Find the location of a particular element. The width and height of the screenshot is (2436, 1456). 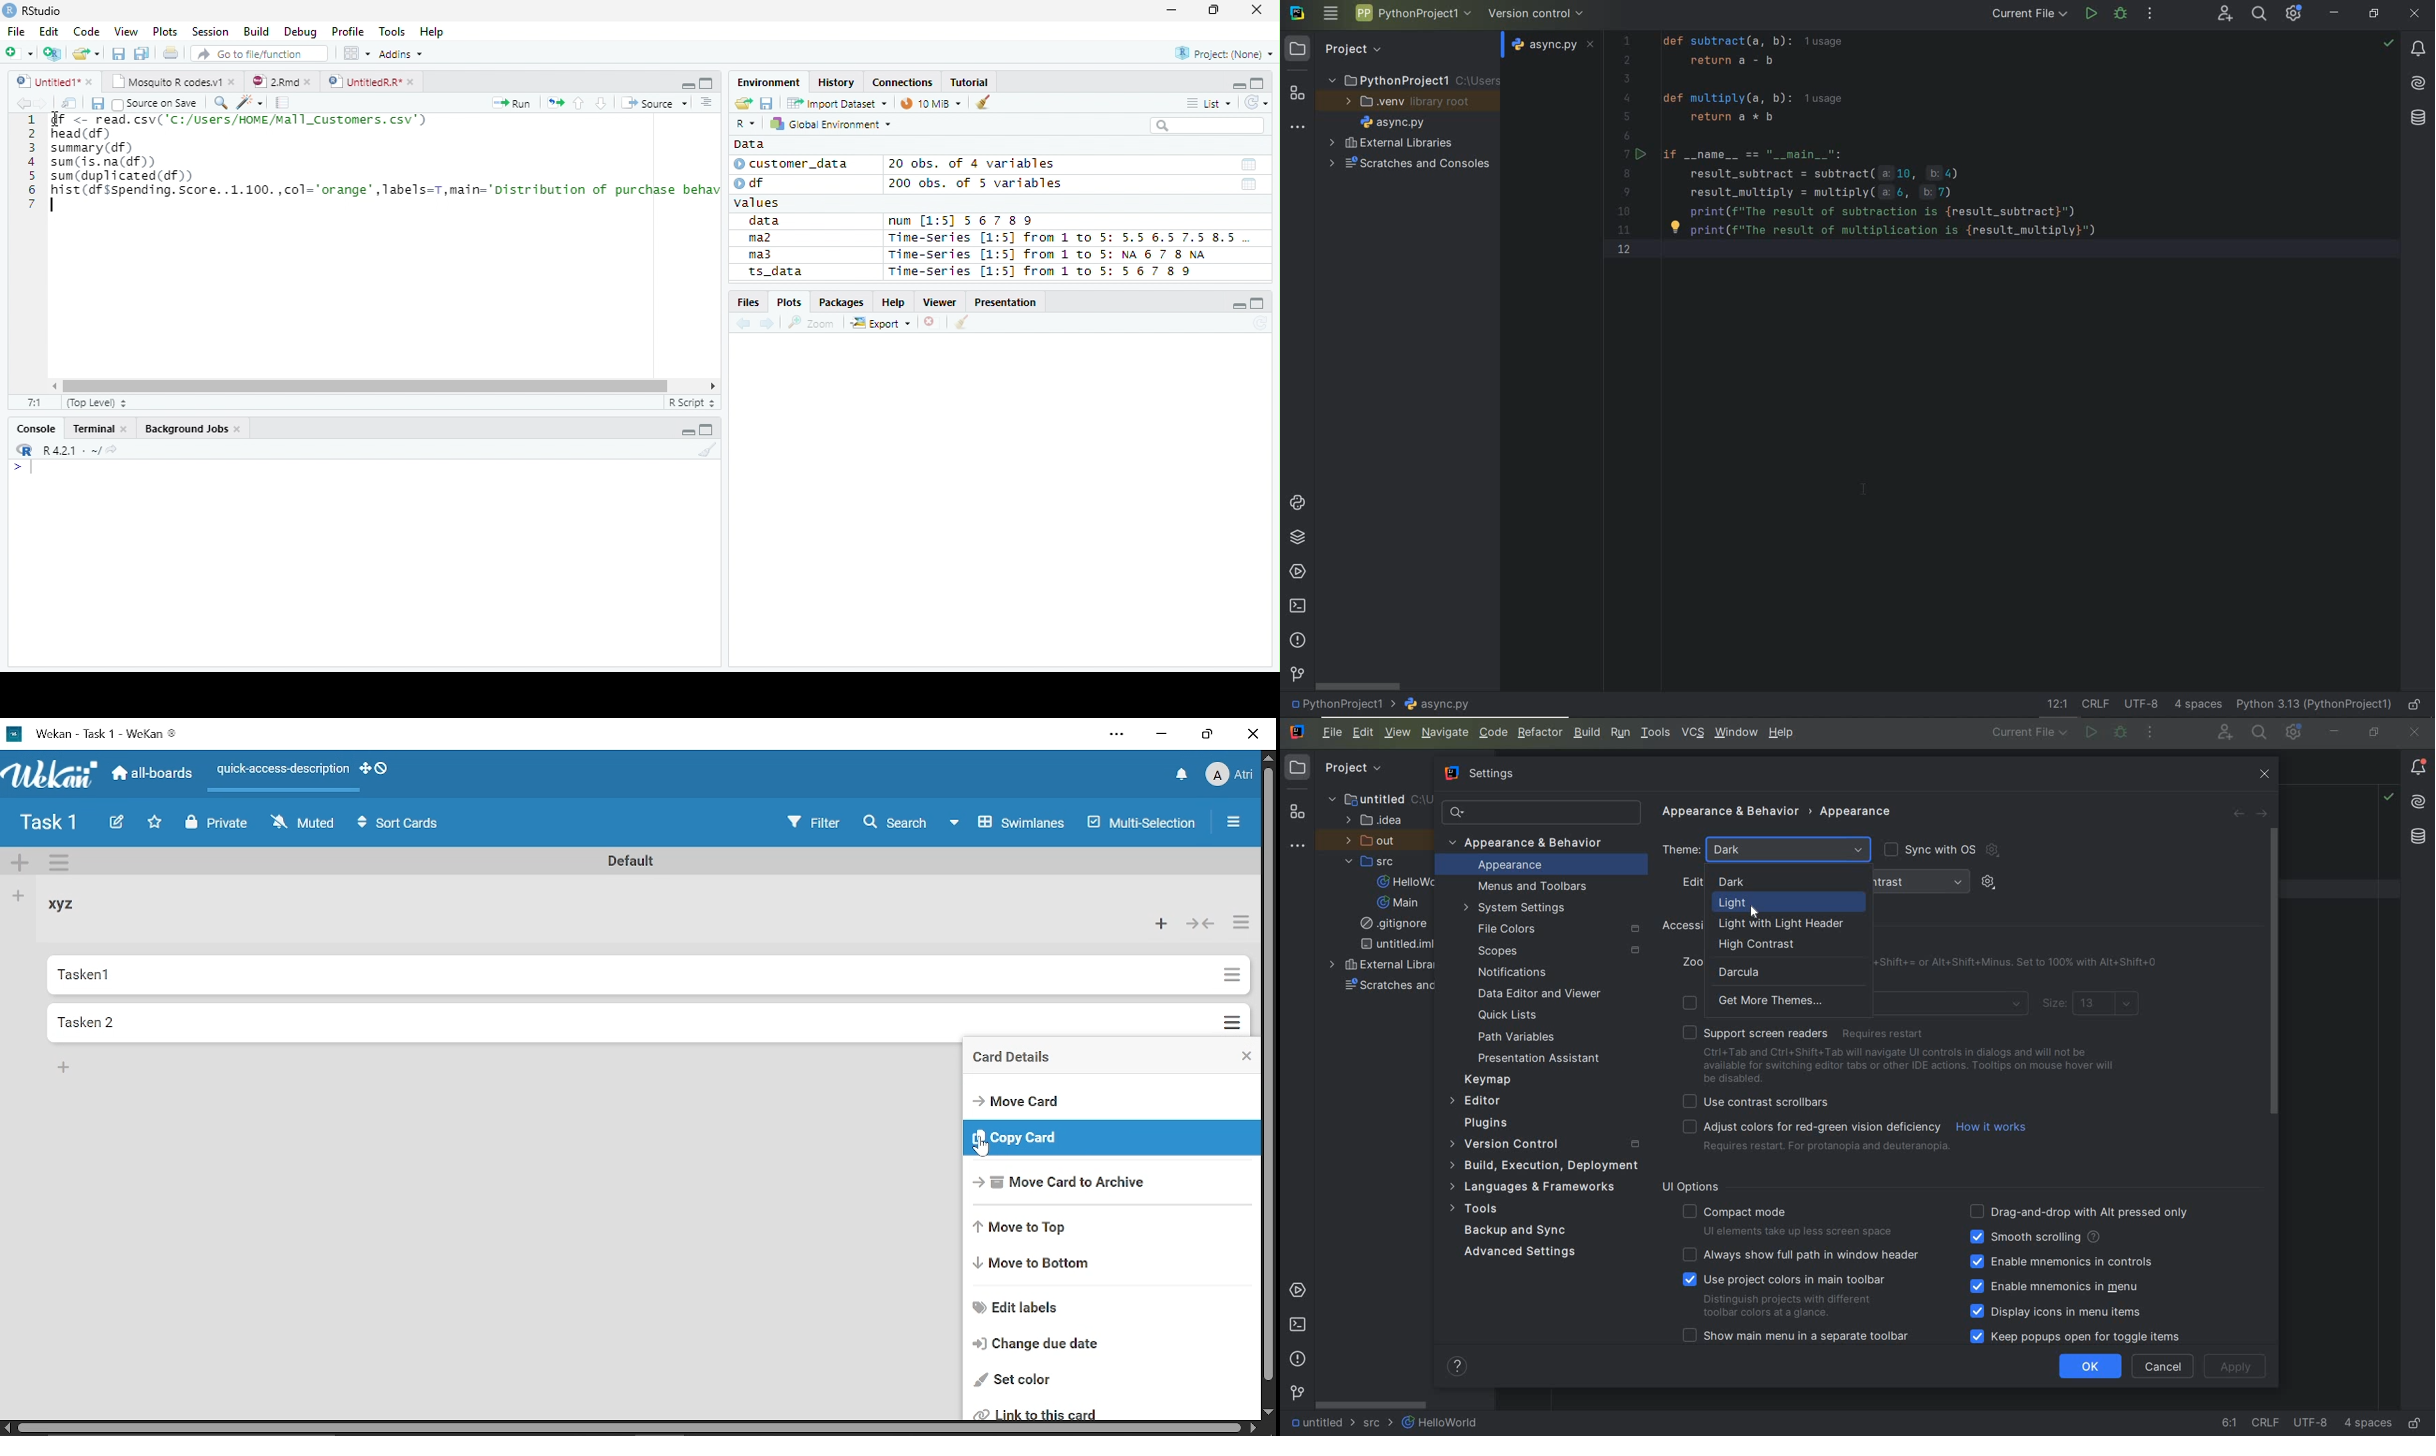

Session is located at coordinates (209, 31).